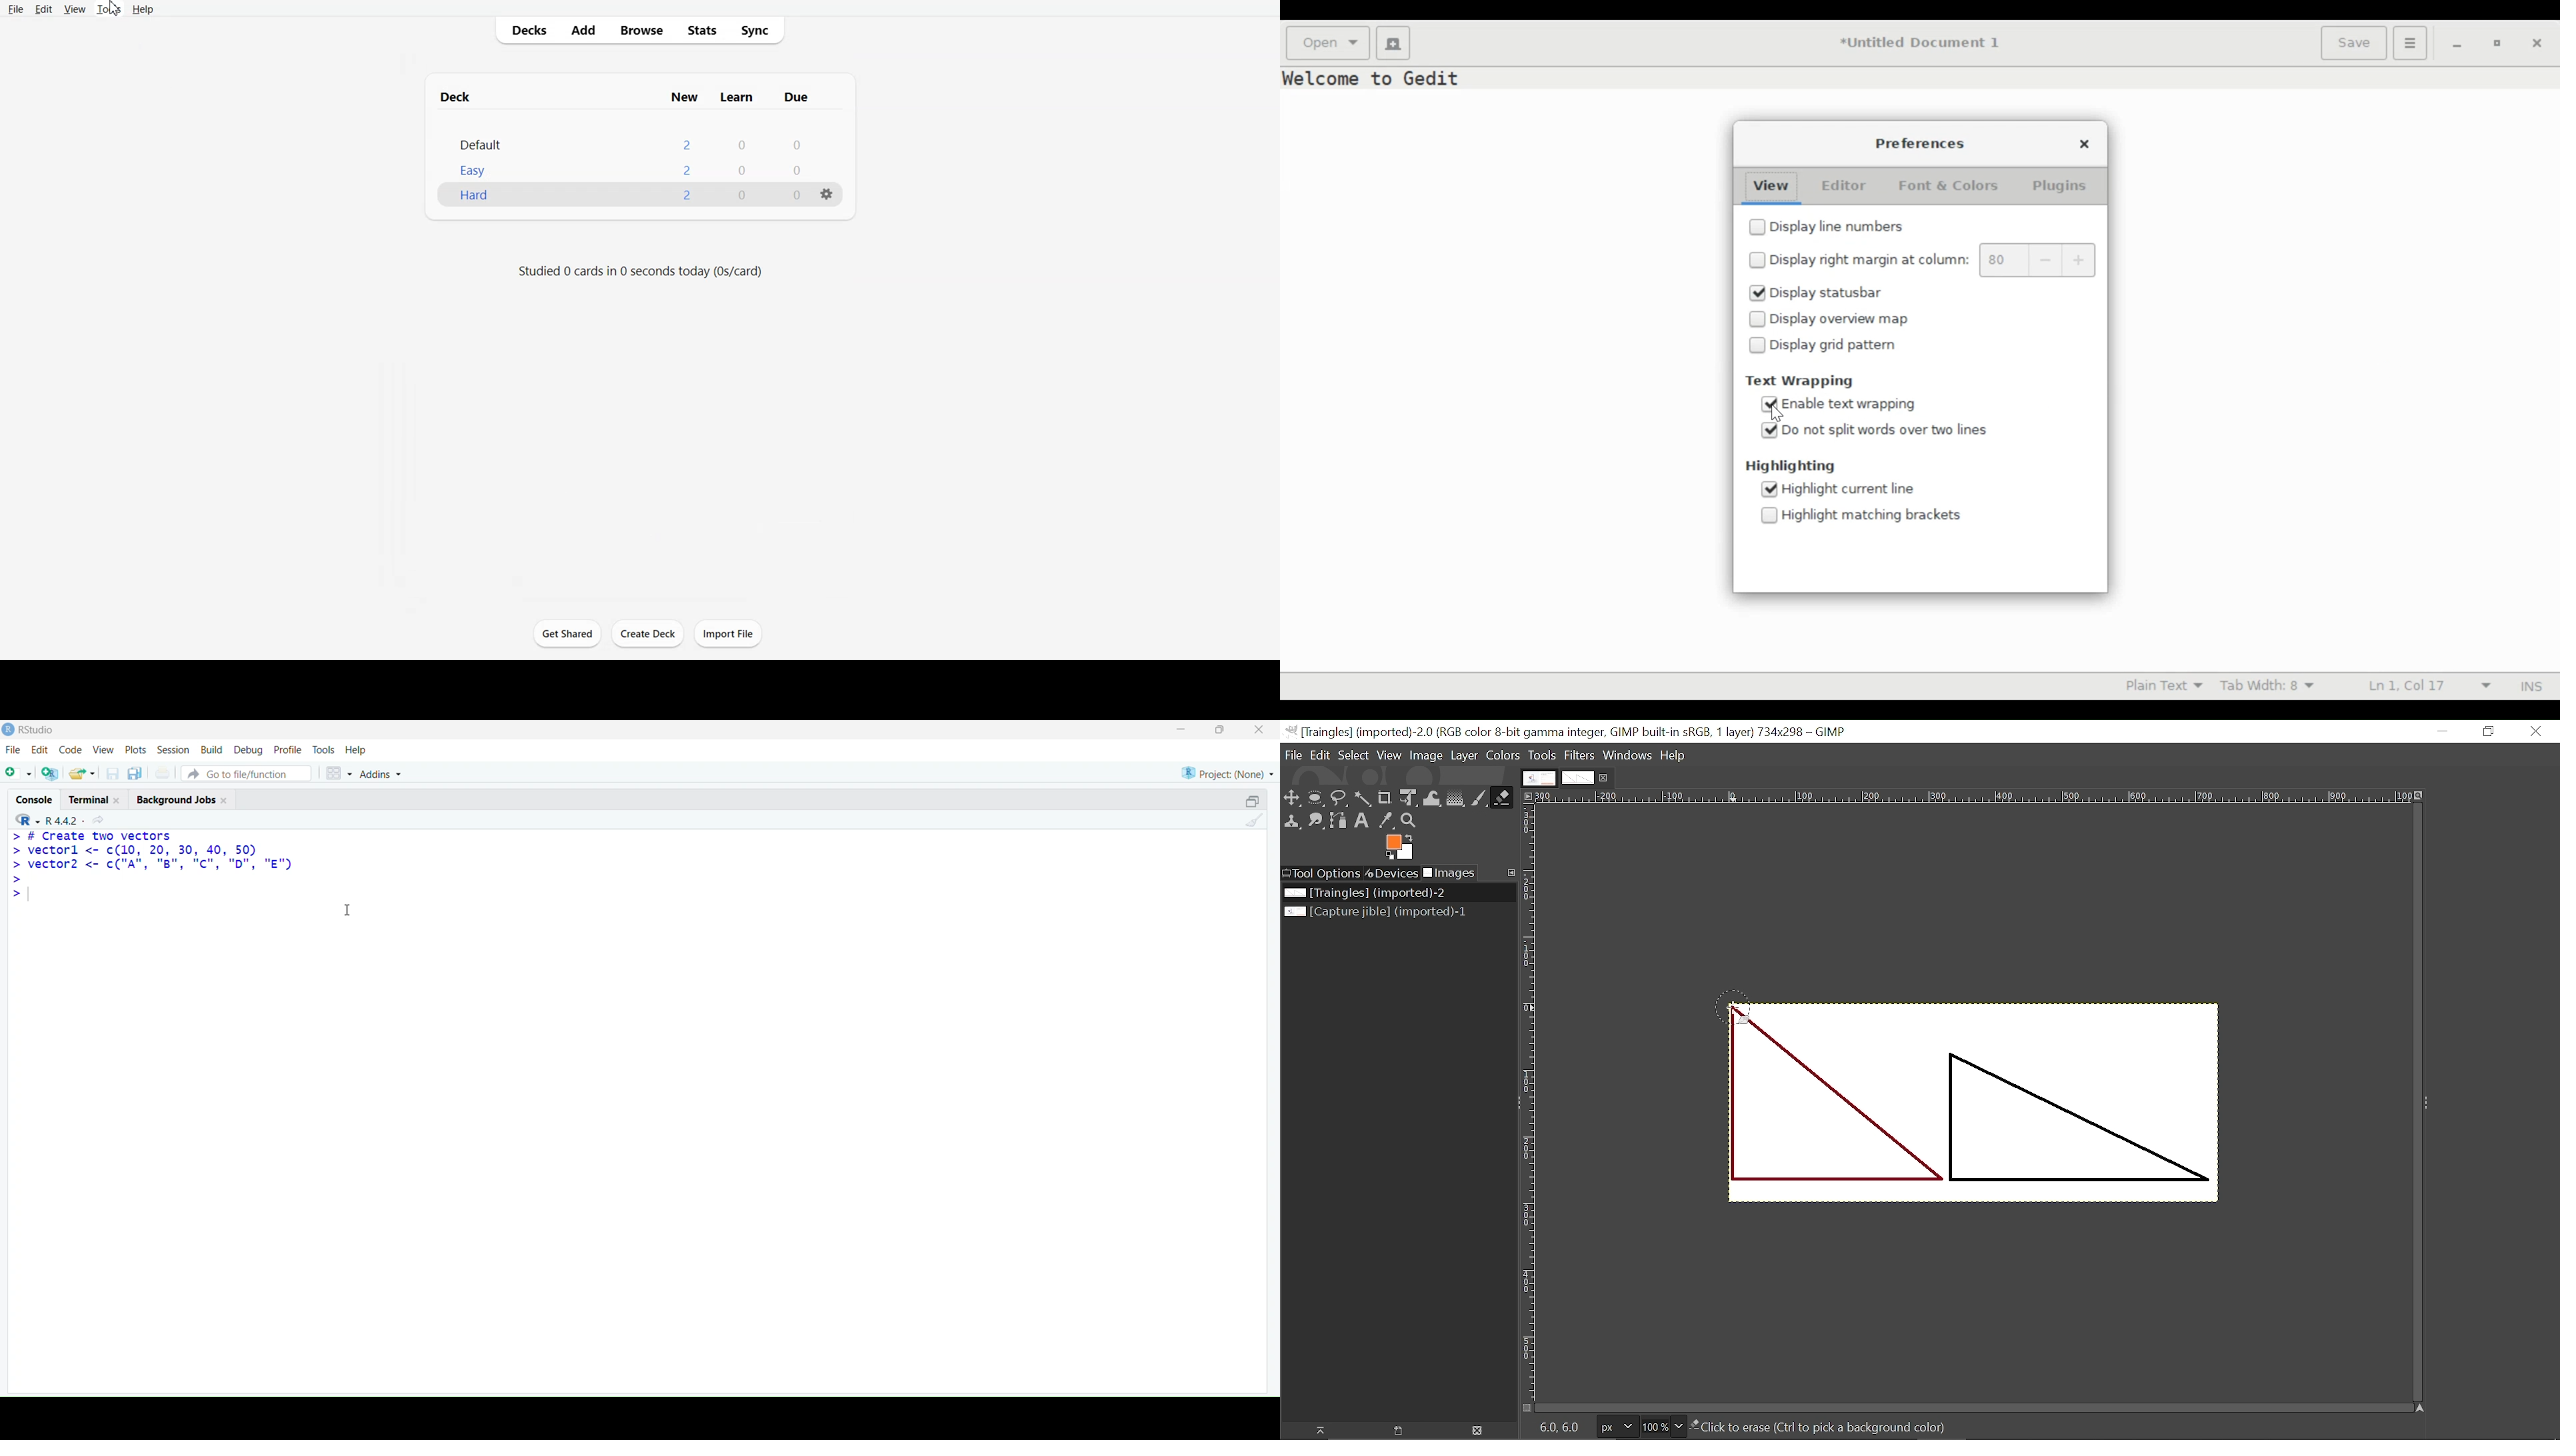 This screenshot has height=1456, width=2576. What do you see at coordinates (1181, 730) in the screenshot?
I see `Minimize` at bounding box center [1181, 730].